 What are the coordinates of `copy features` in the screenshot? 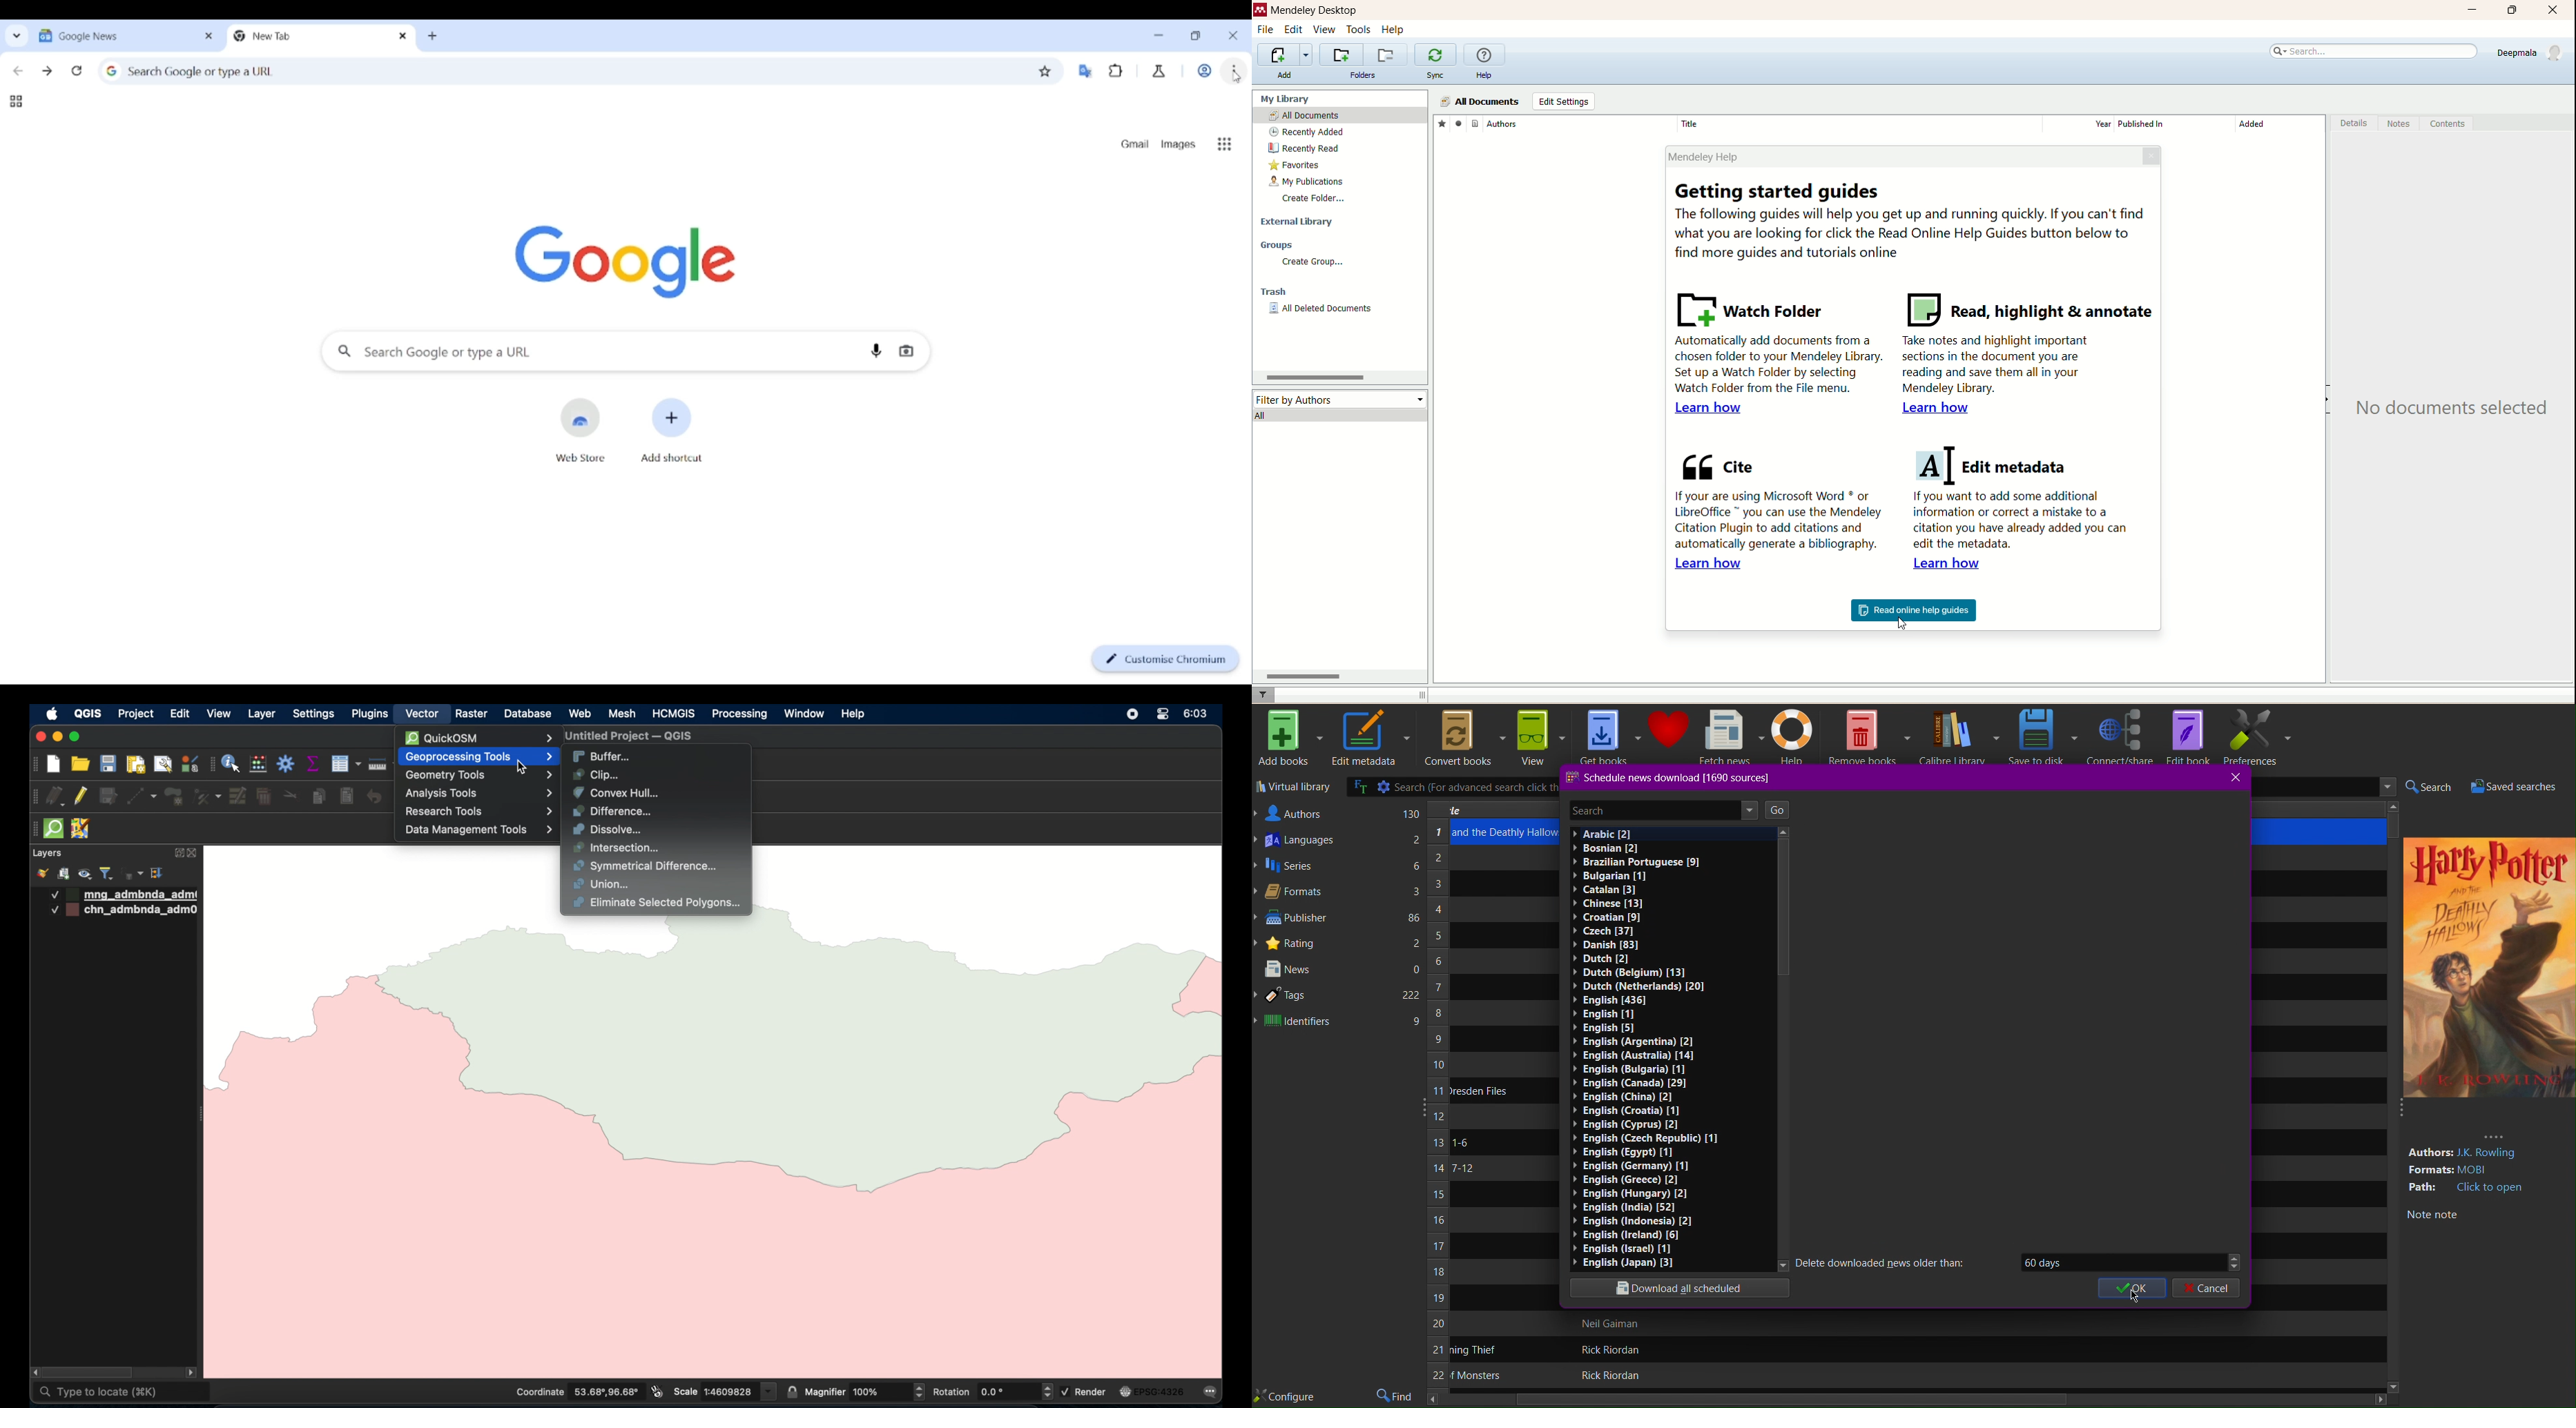 It's located at (320, 797).